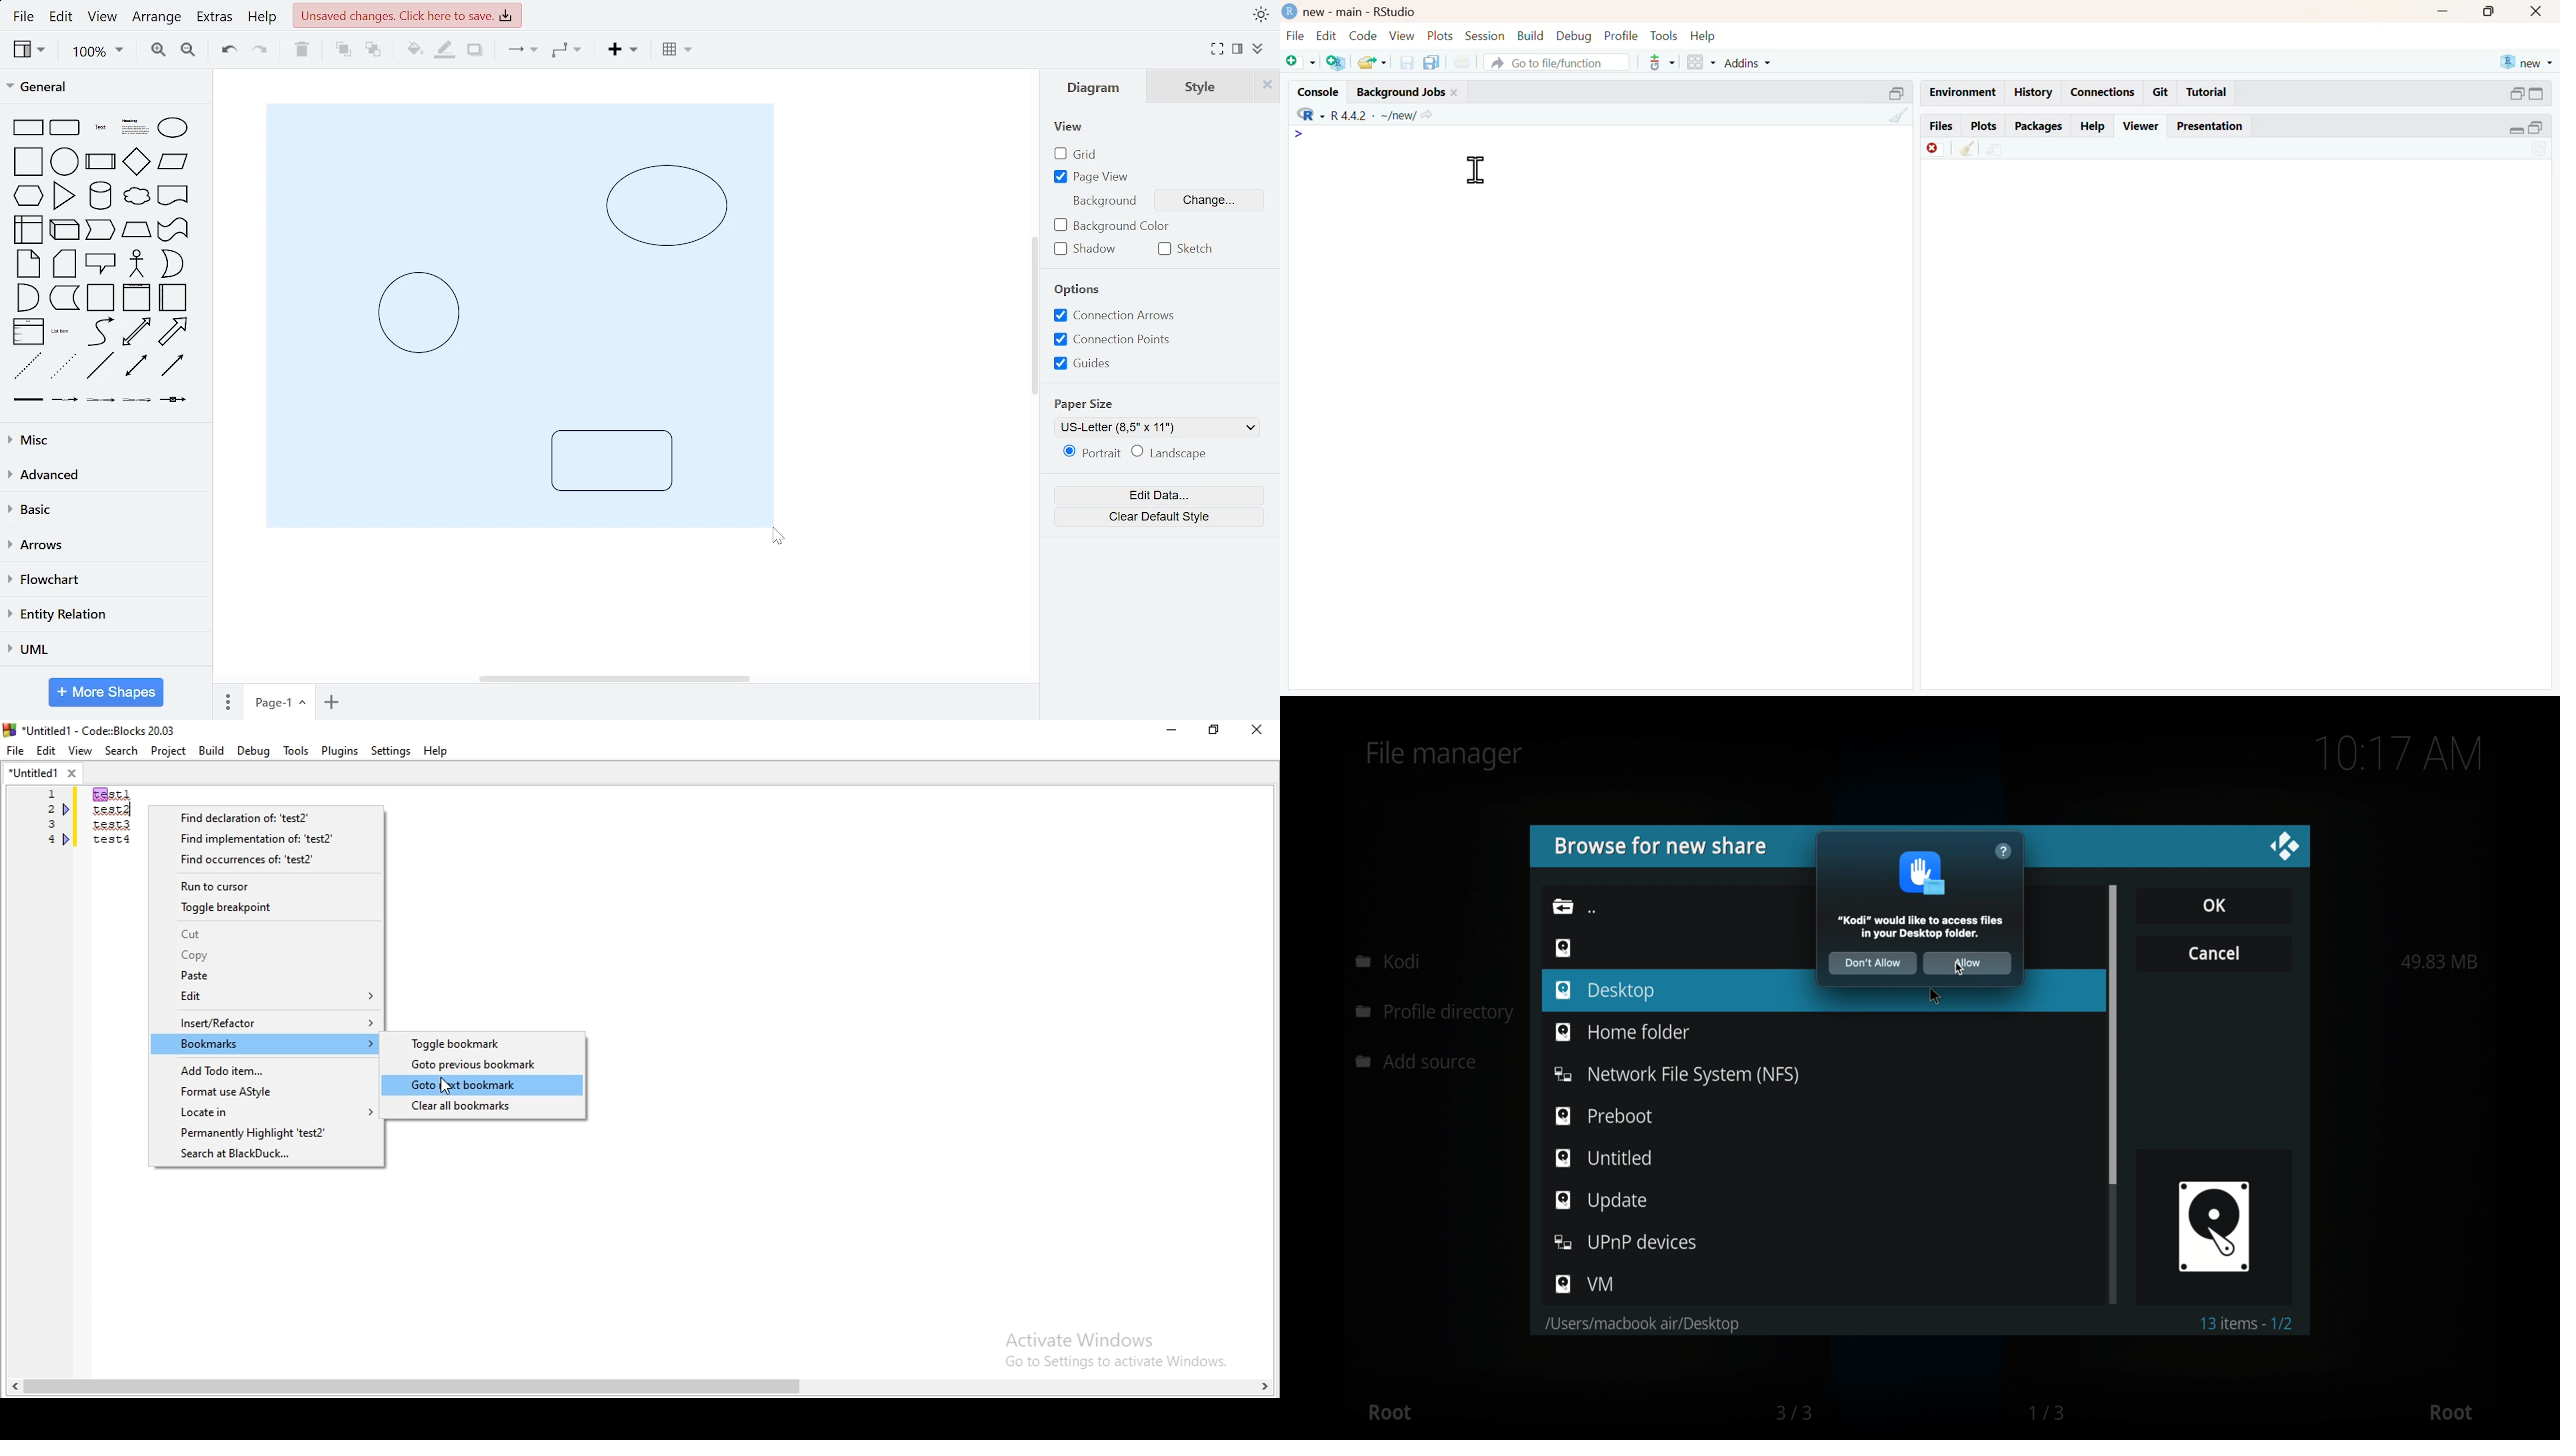 This screenshot has height=1456, width=2576. Describe the element at coordinates (370, 50) in the screenshot. I see `to back` at that location.